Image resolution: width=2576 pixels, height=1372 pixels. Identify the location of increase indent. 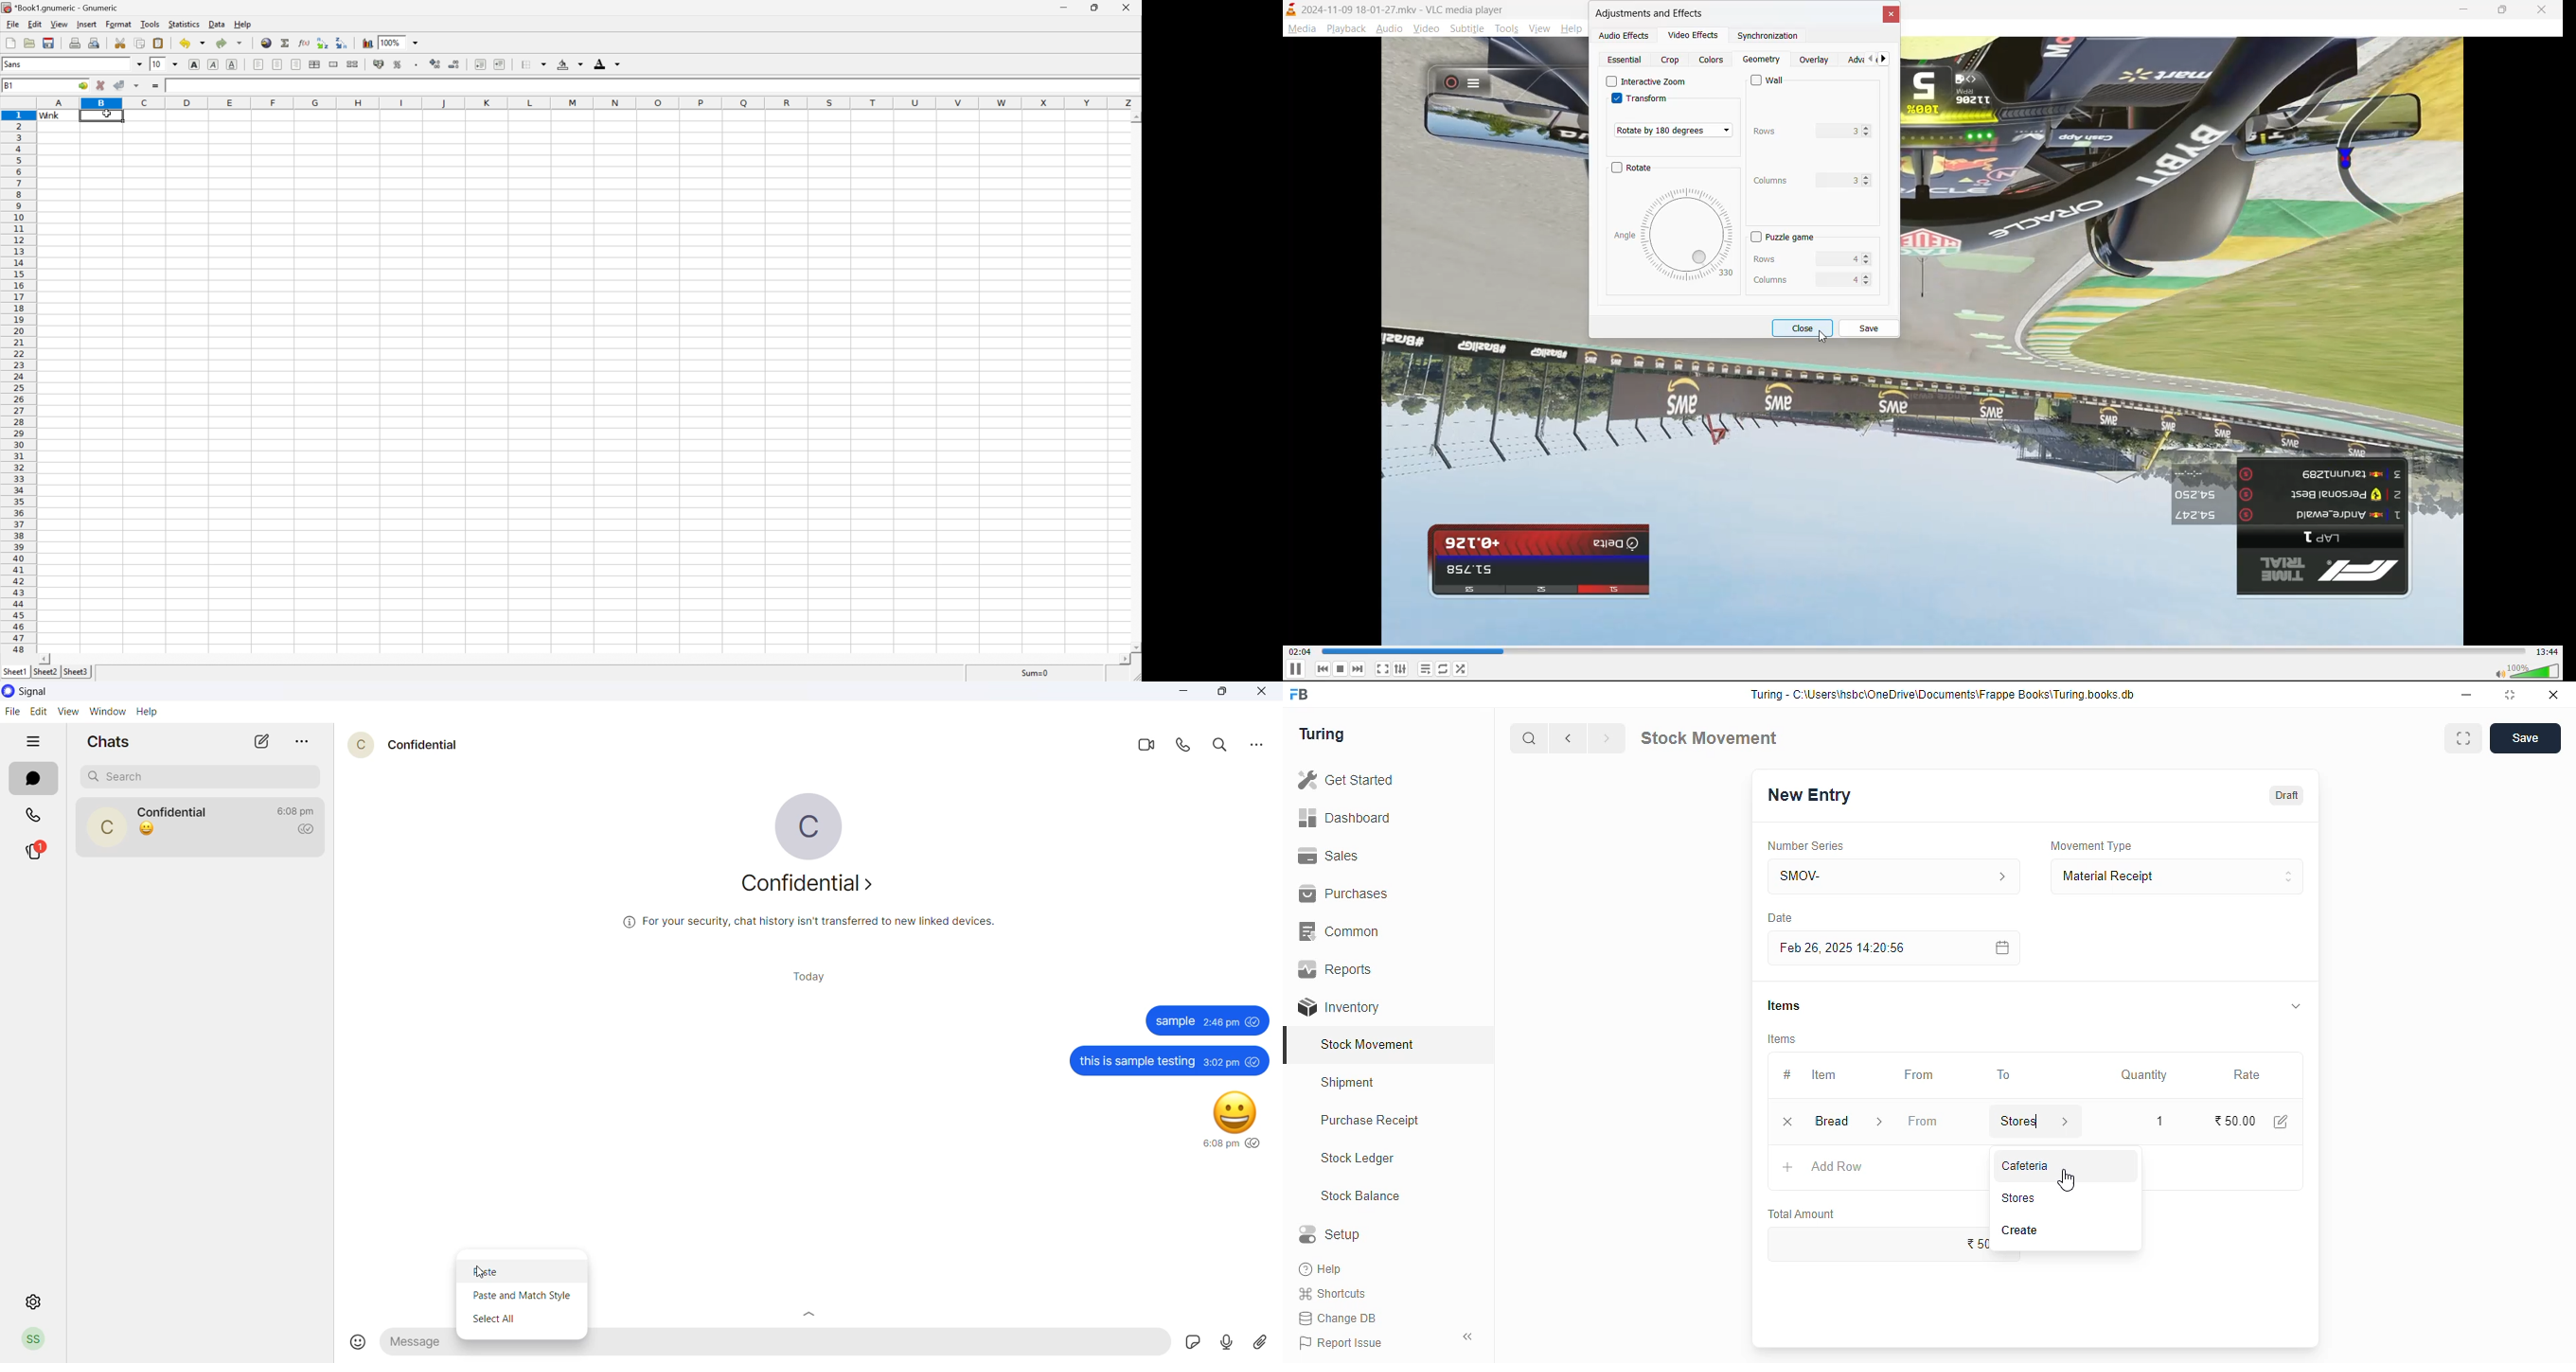
(501, 63).